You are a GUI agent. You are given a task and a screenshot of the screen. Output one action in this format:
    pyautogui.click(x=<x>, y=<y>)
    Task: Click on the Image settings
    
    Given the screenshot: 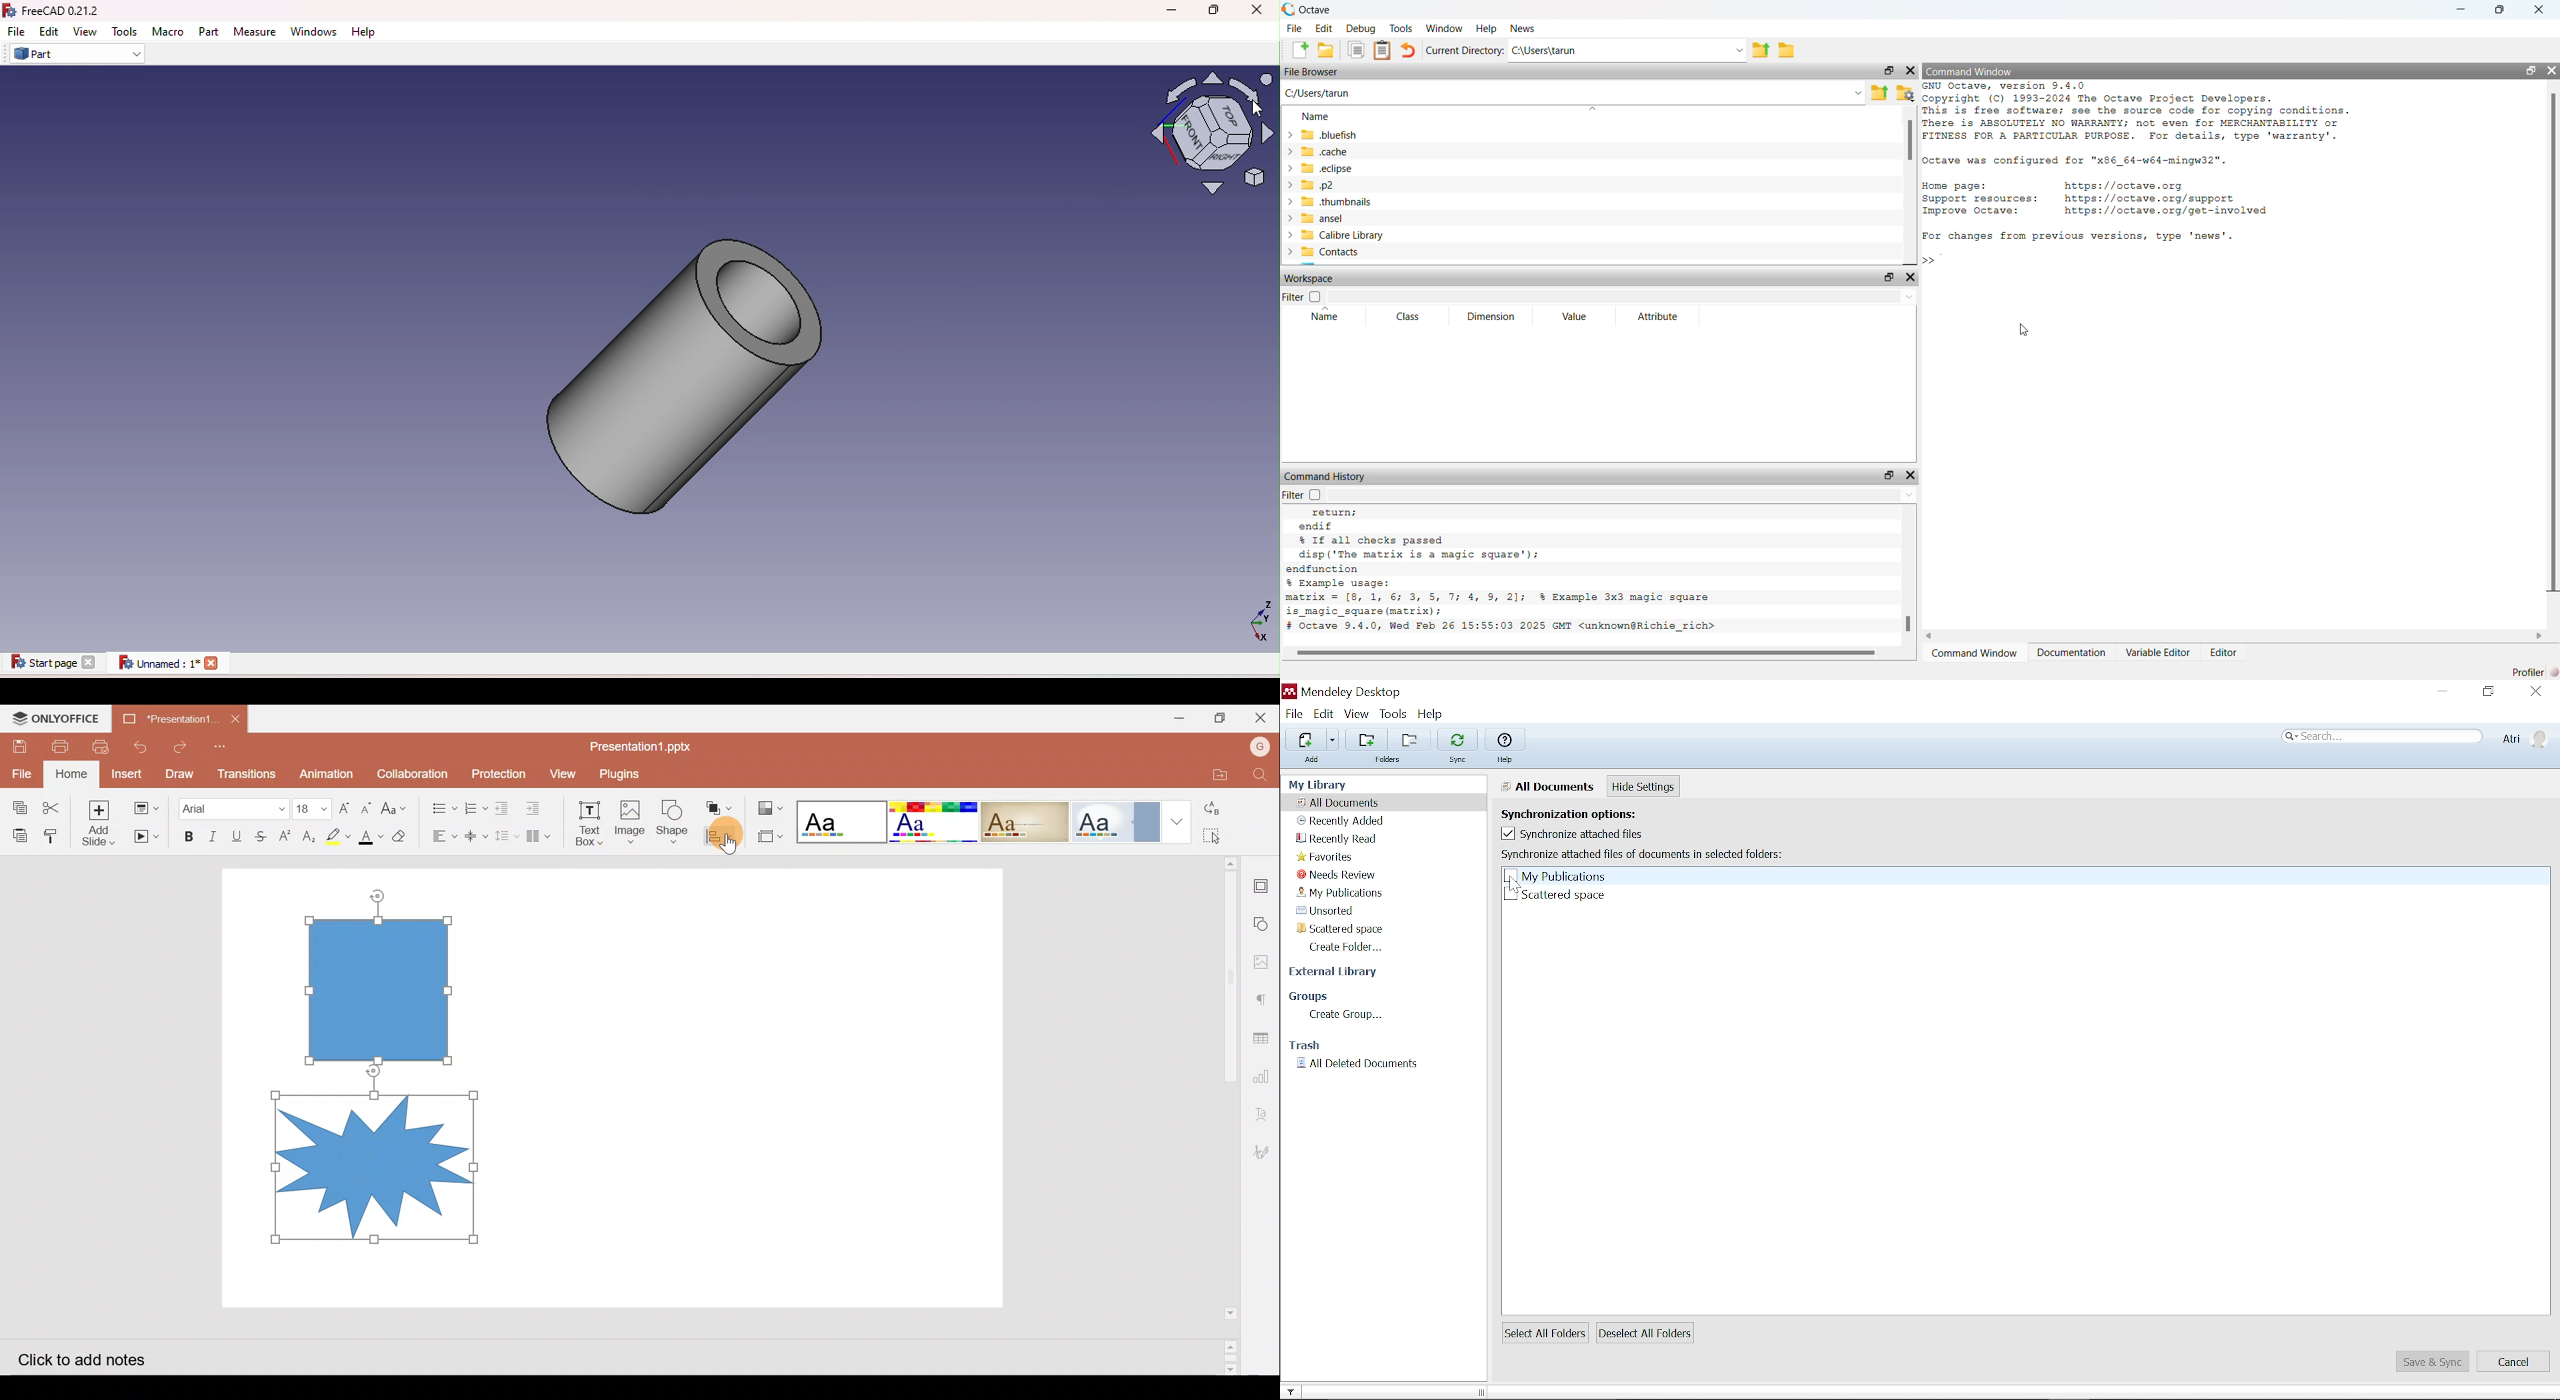 What is the action you would take?
    pyautogui.click(x=1265, y=958)
    